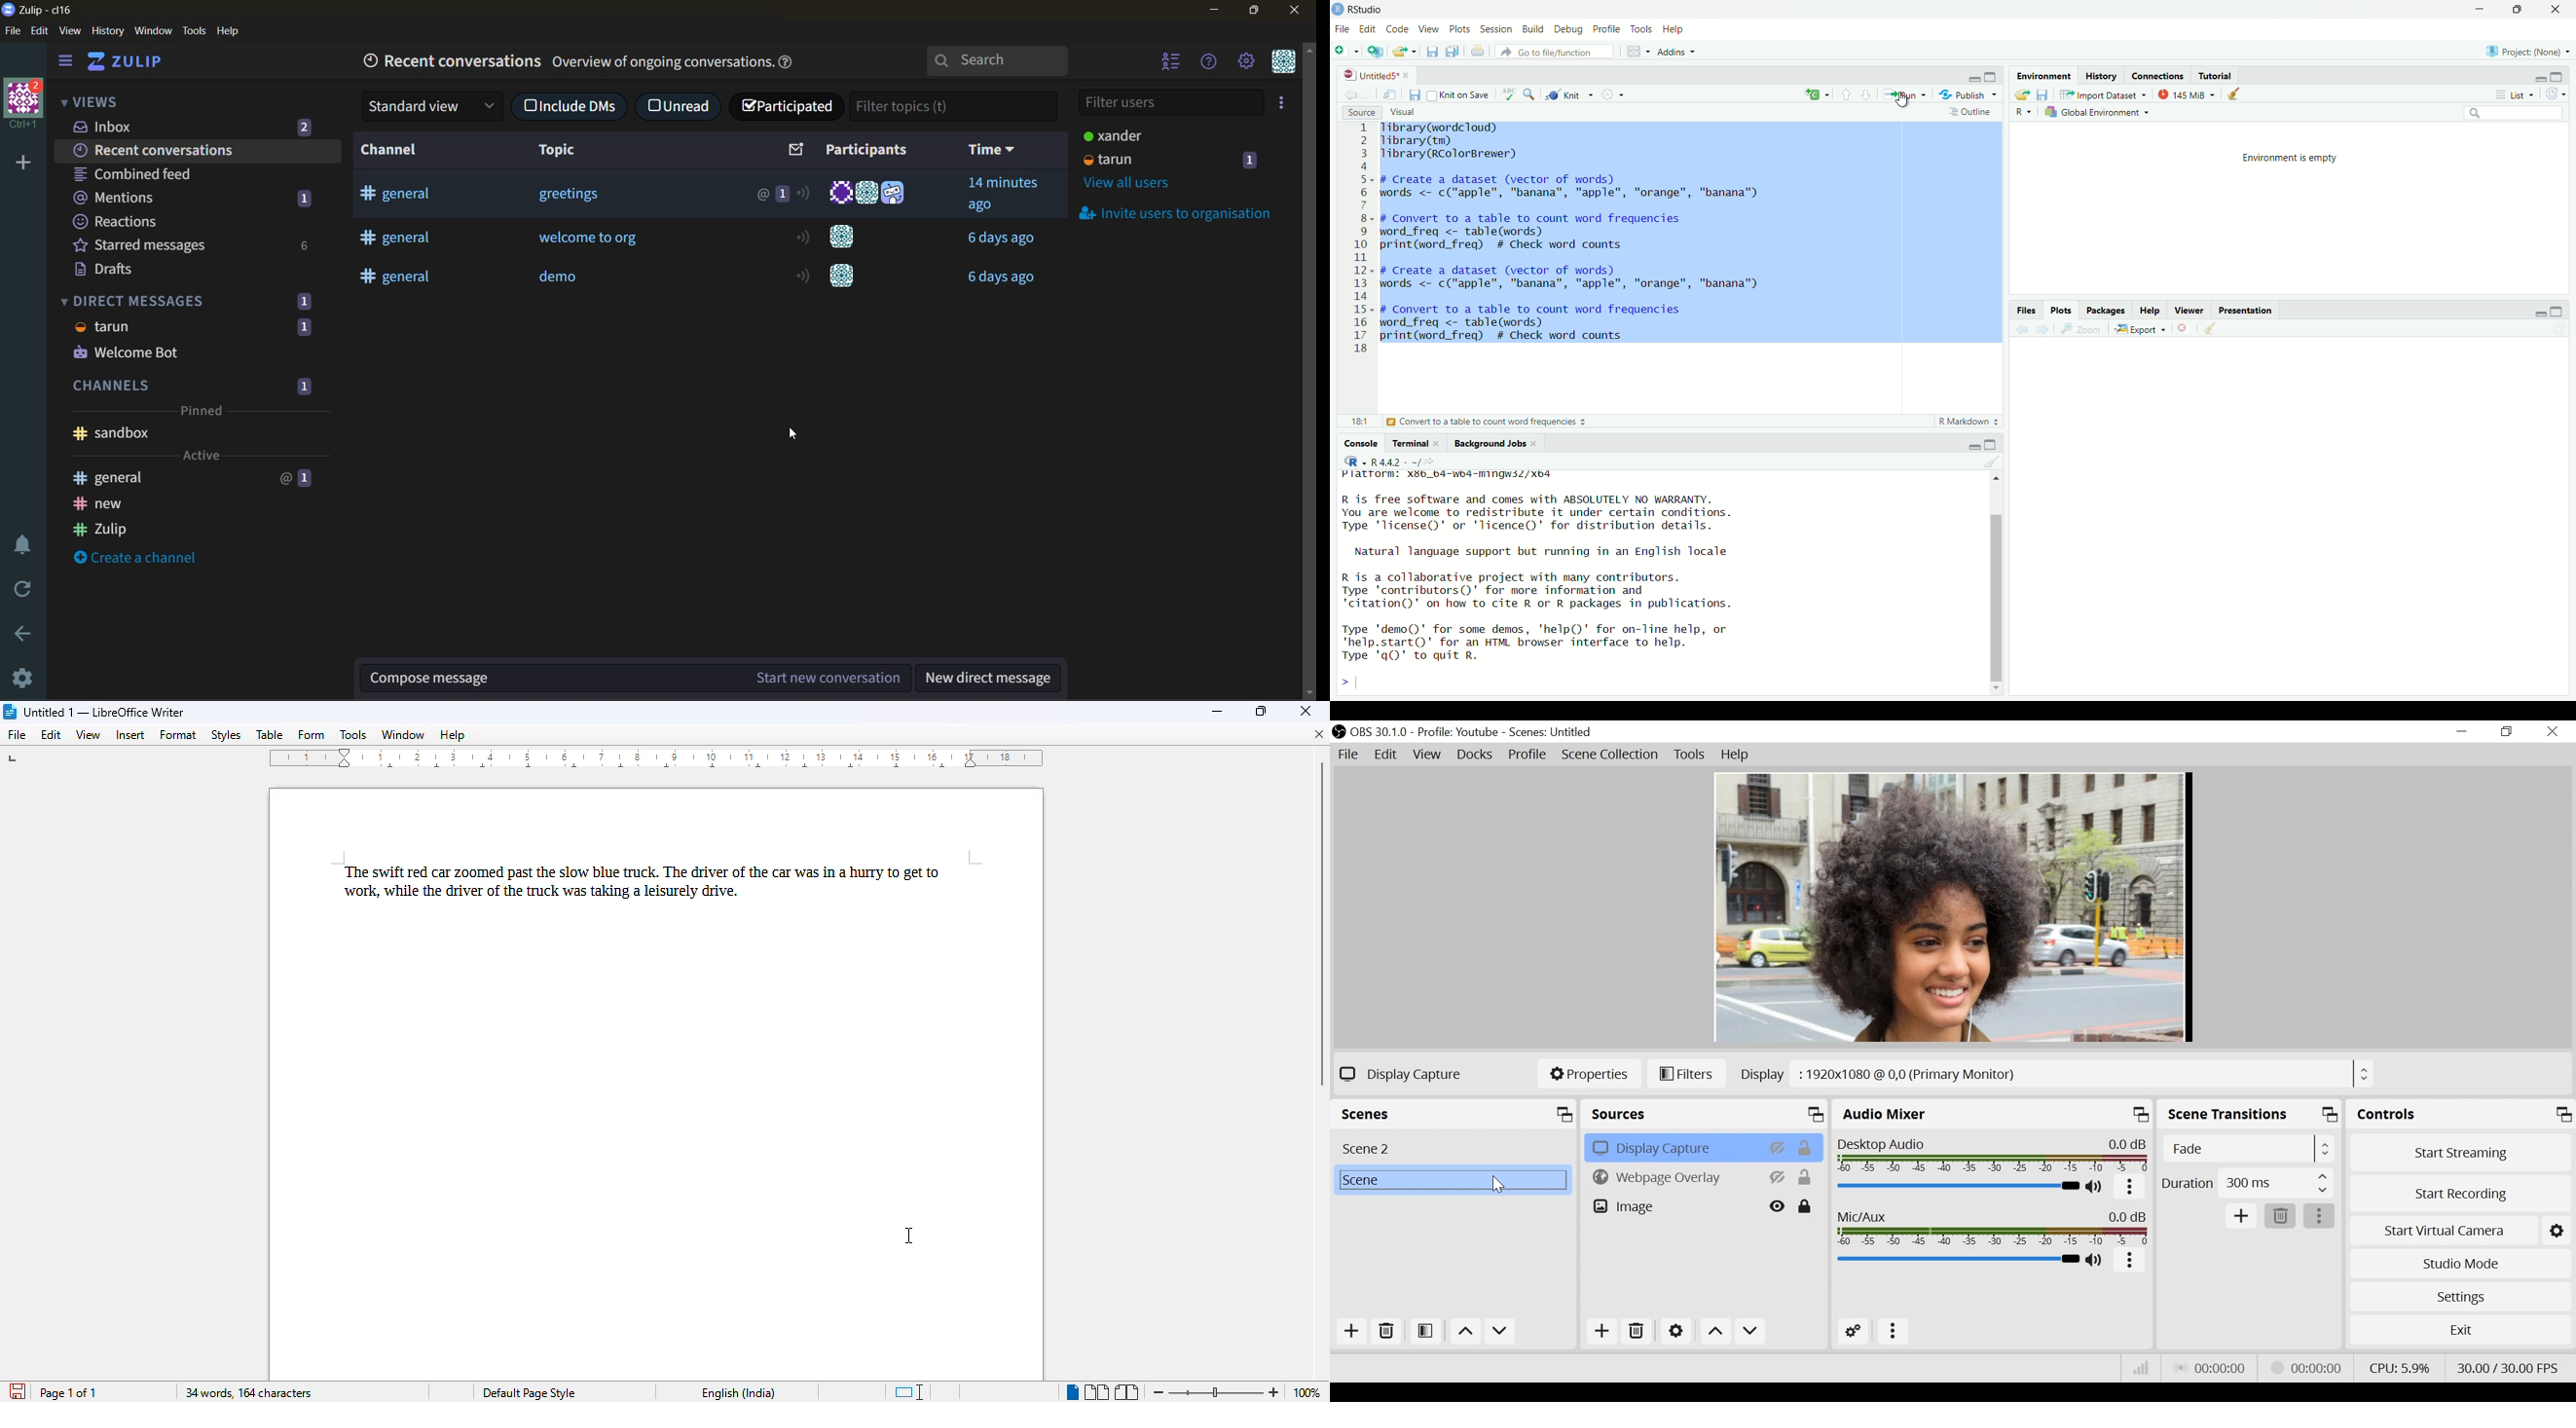 The image size is (2576, 1428). What do you see at coordinates (2476, 10) in the screenshot?
I see `Minimize` at bounding box center [2476, 10].